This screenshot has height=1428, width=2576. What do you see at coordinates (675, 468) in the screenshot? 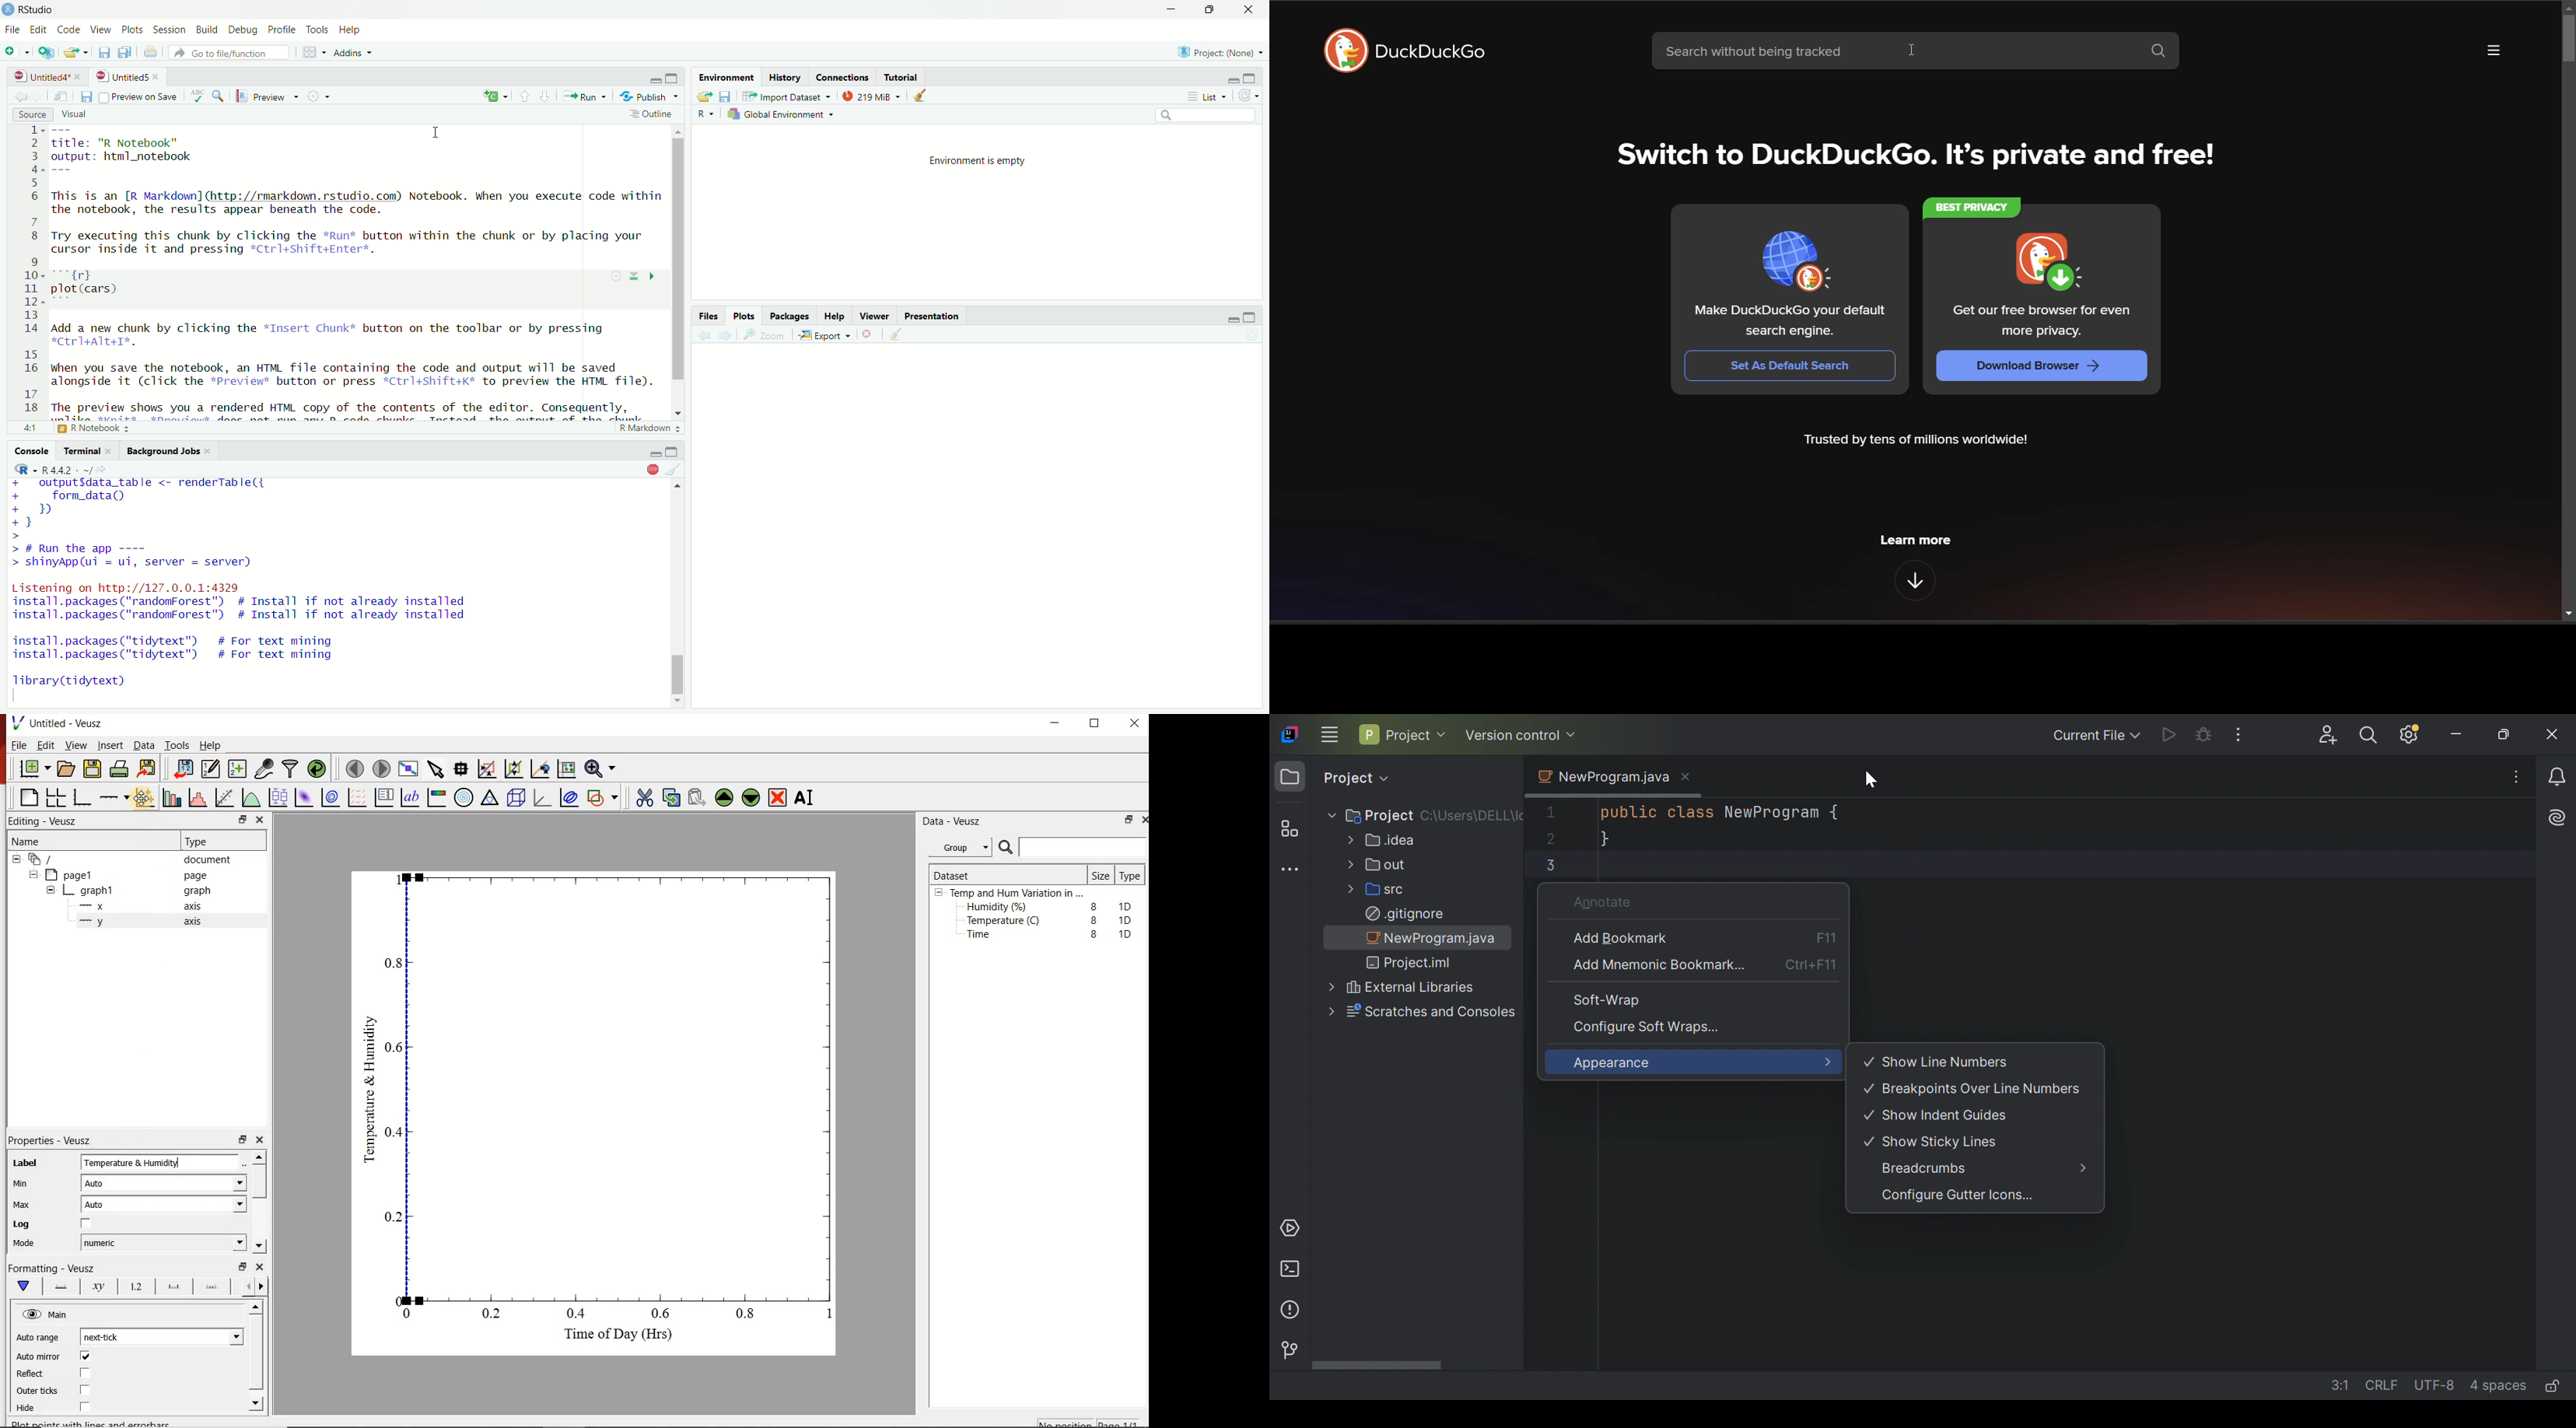
I see `clear console` at bounding box center [675, 468].